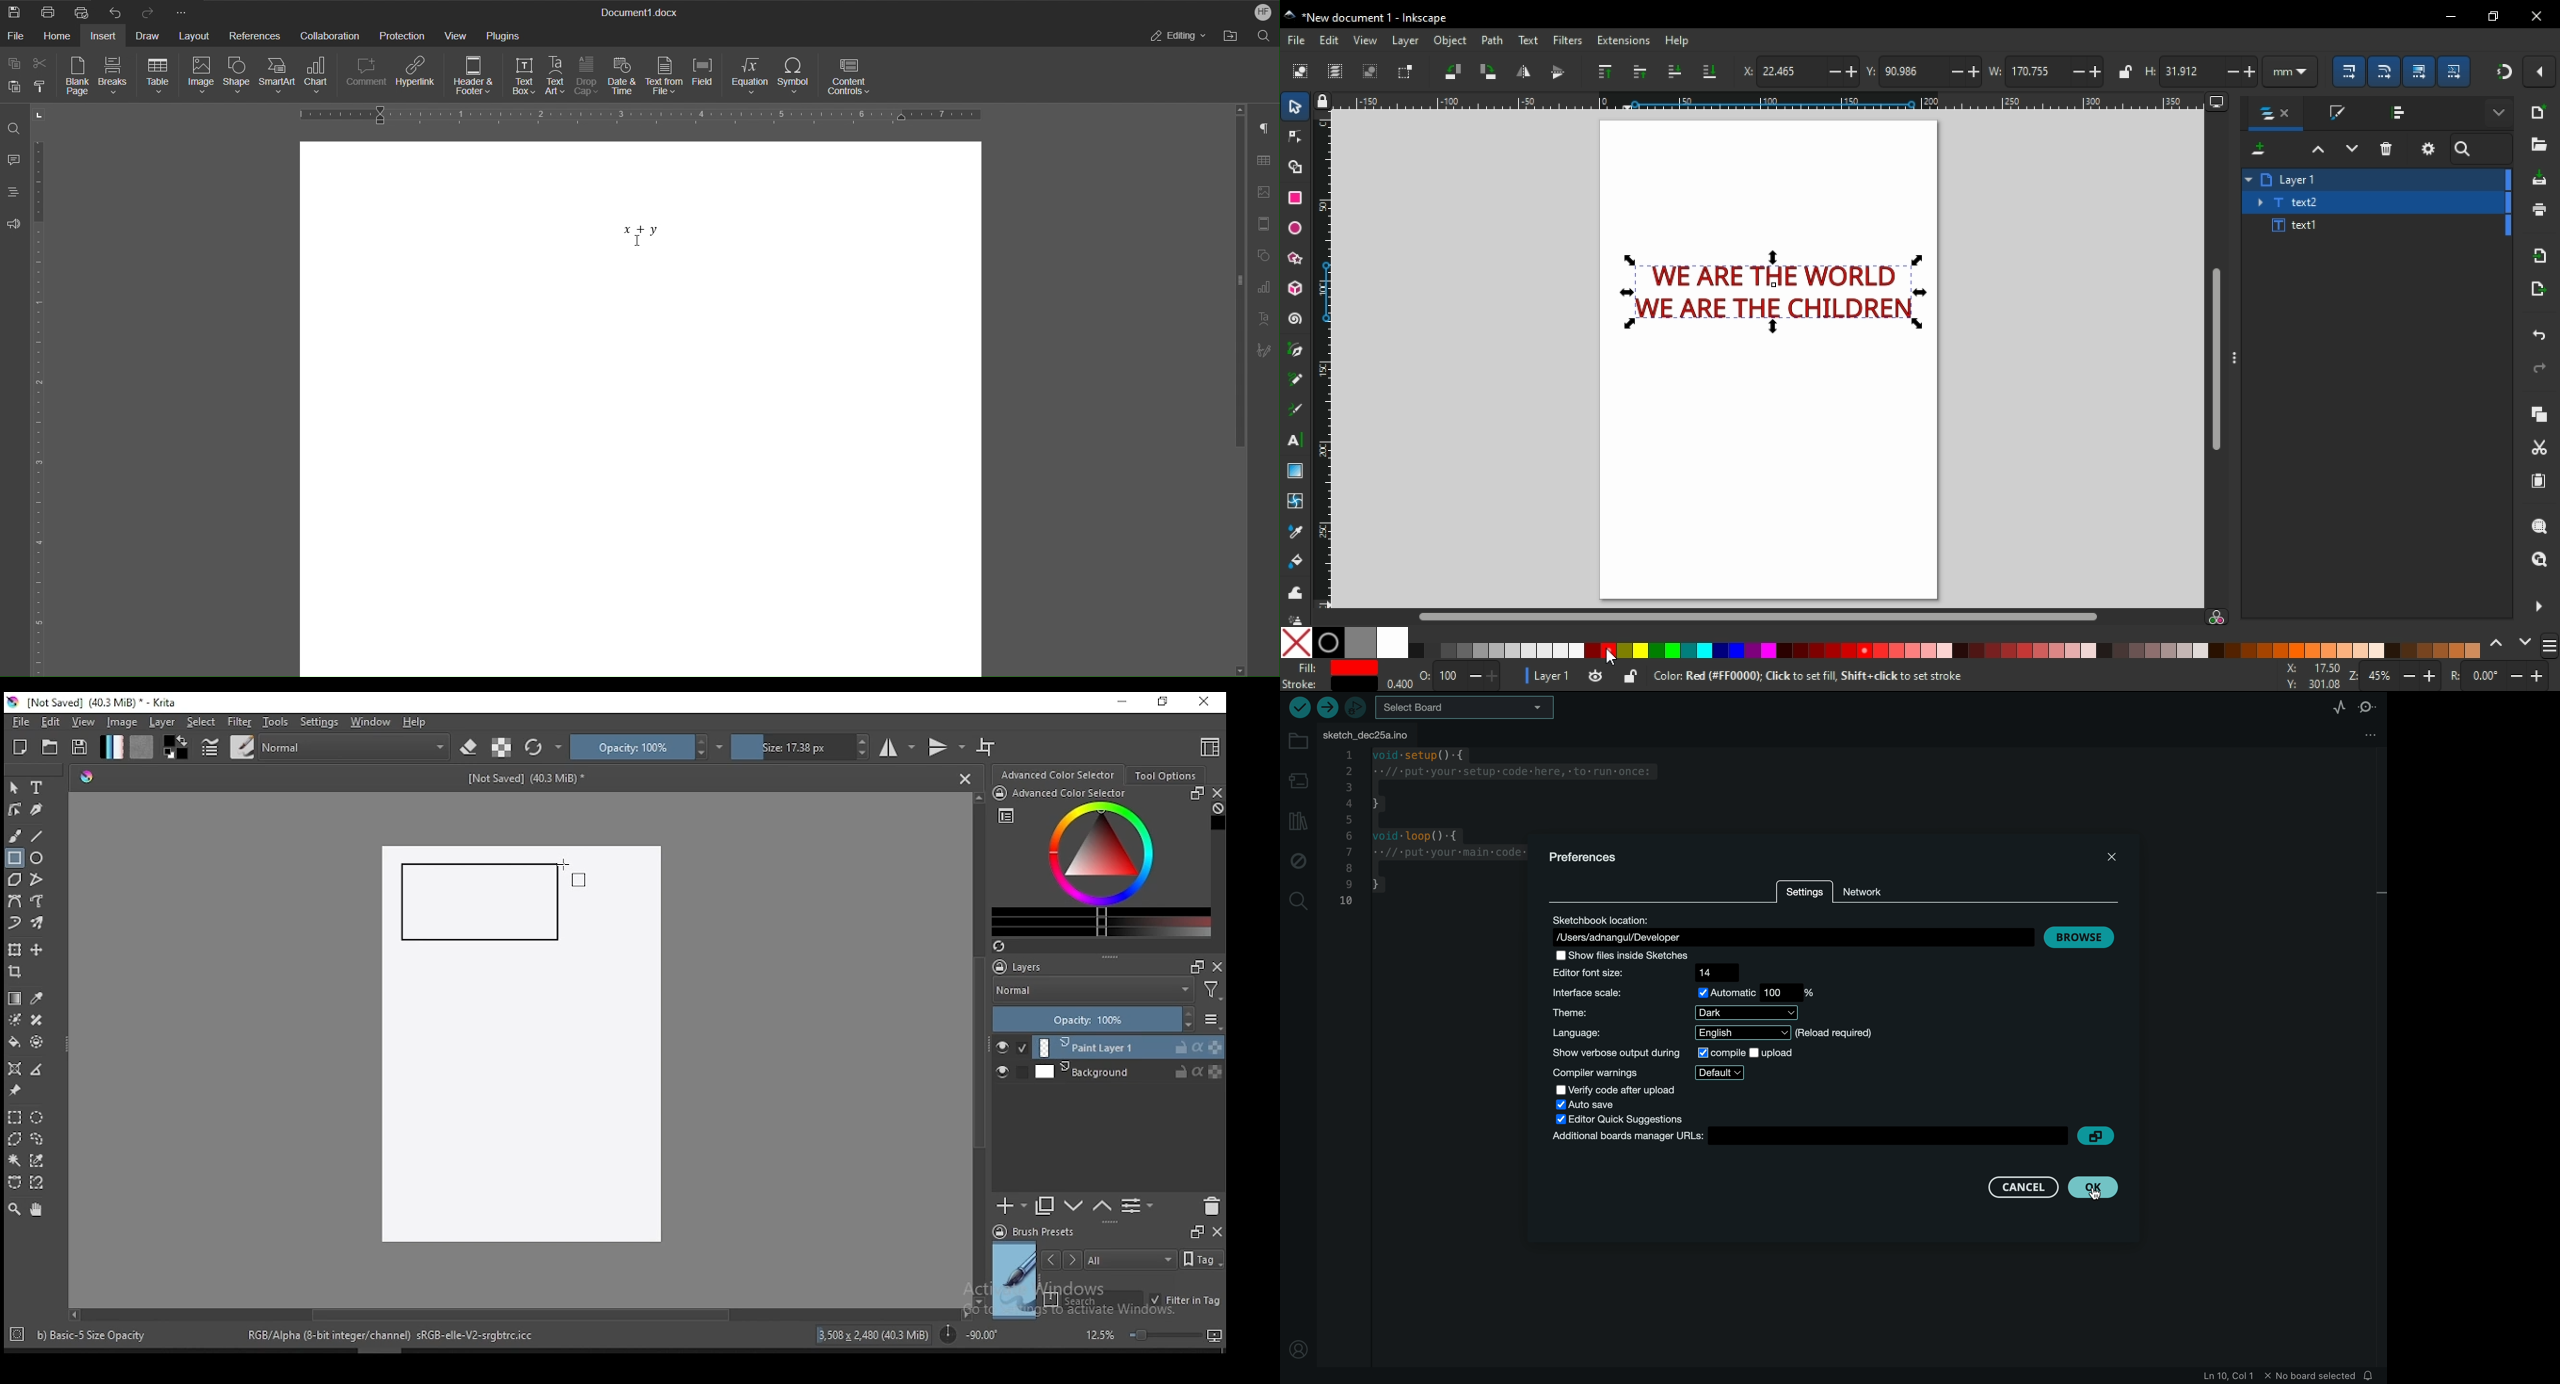 Image resolution: width=2576 pixels, height=1400 pixels. Describe the element at coordinates (2123, 72) in the screenshot. I see `lock` at that location.